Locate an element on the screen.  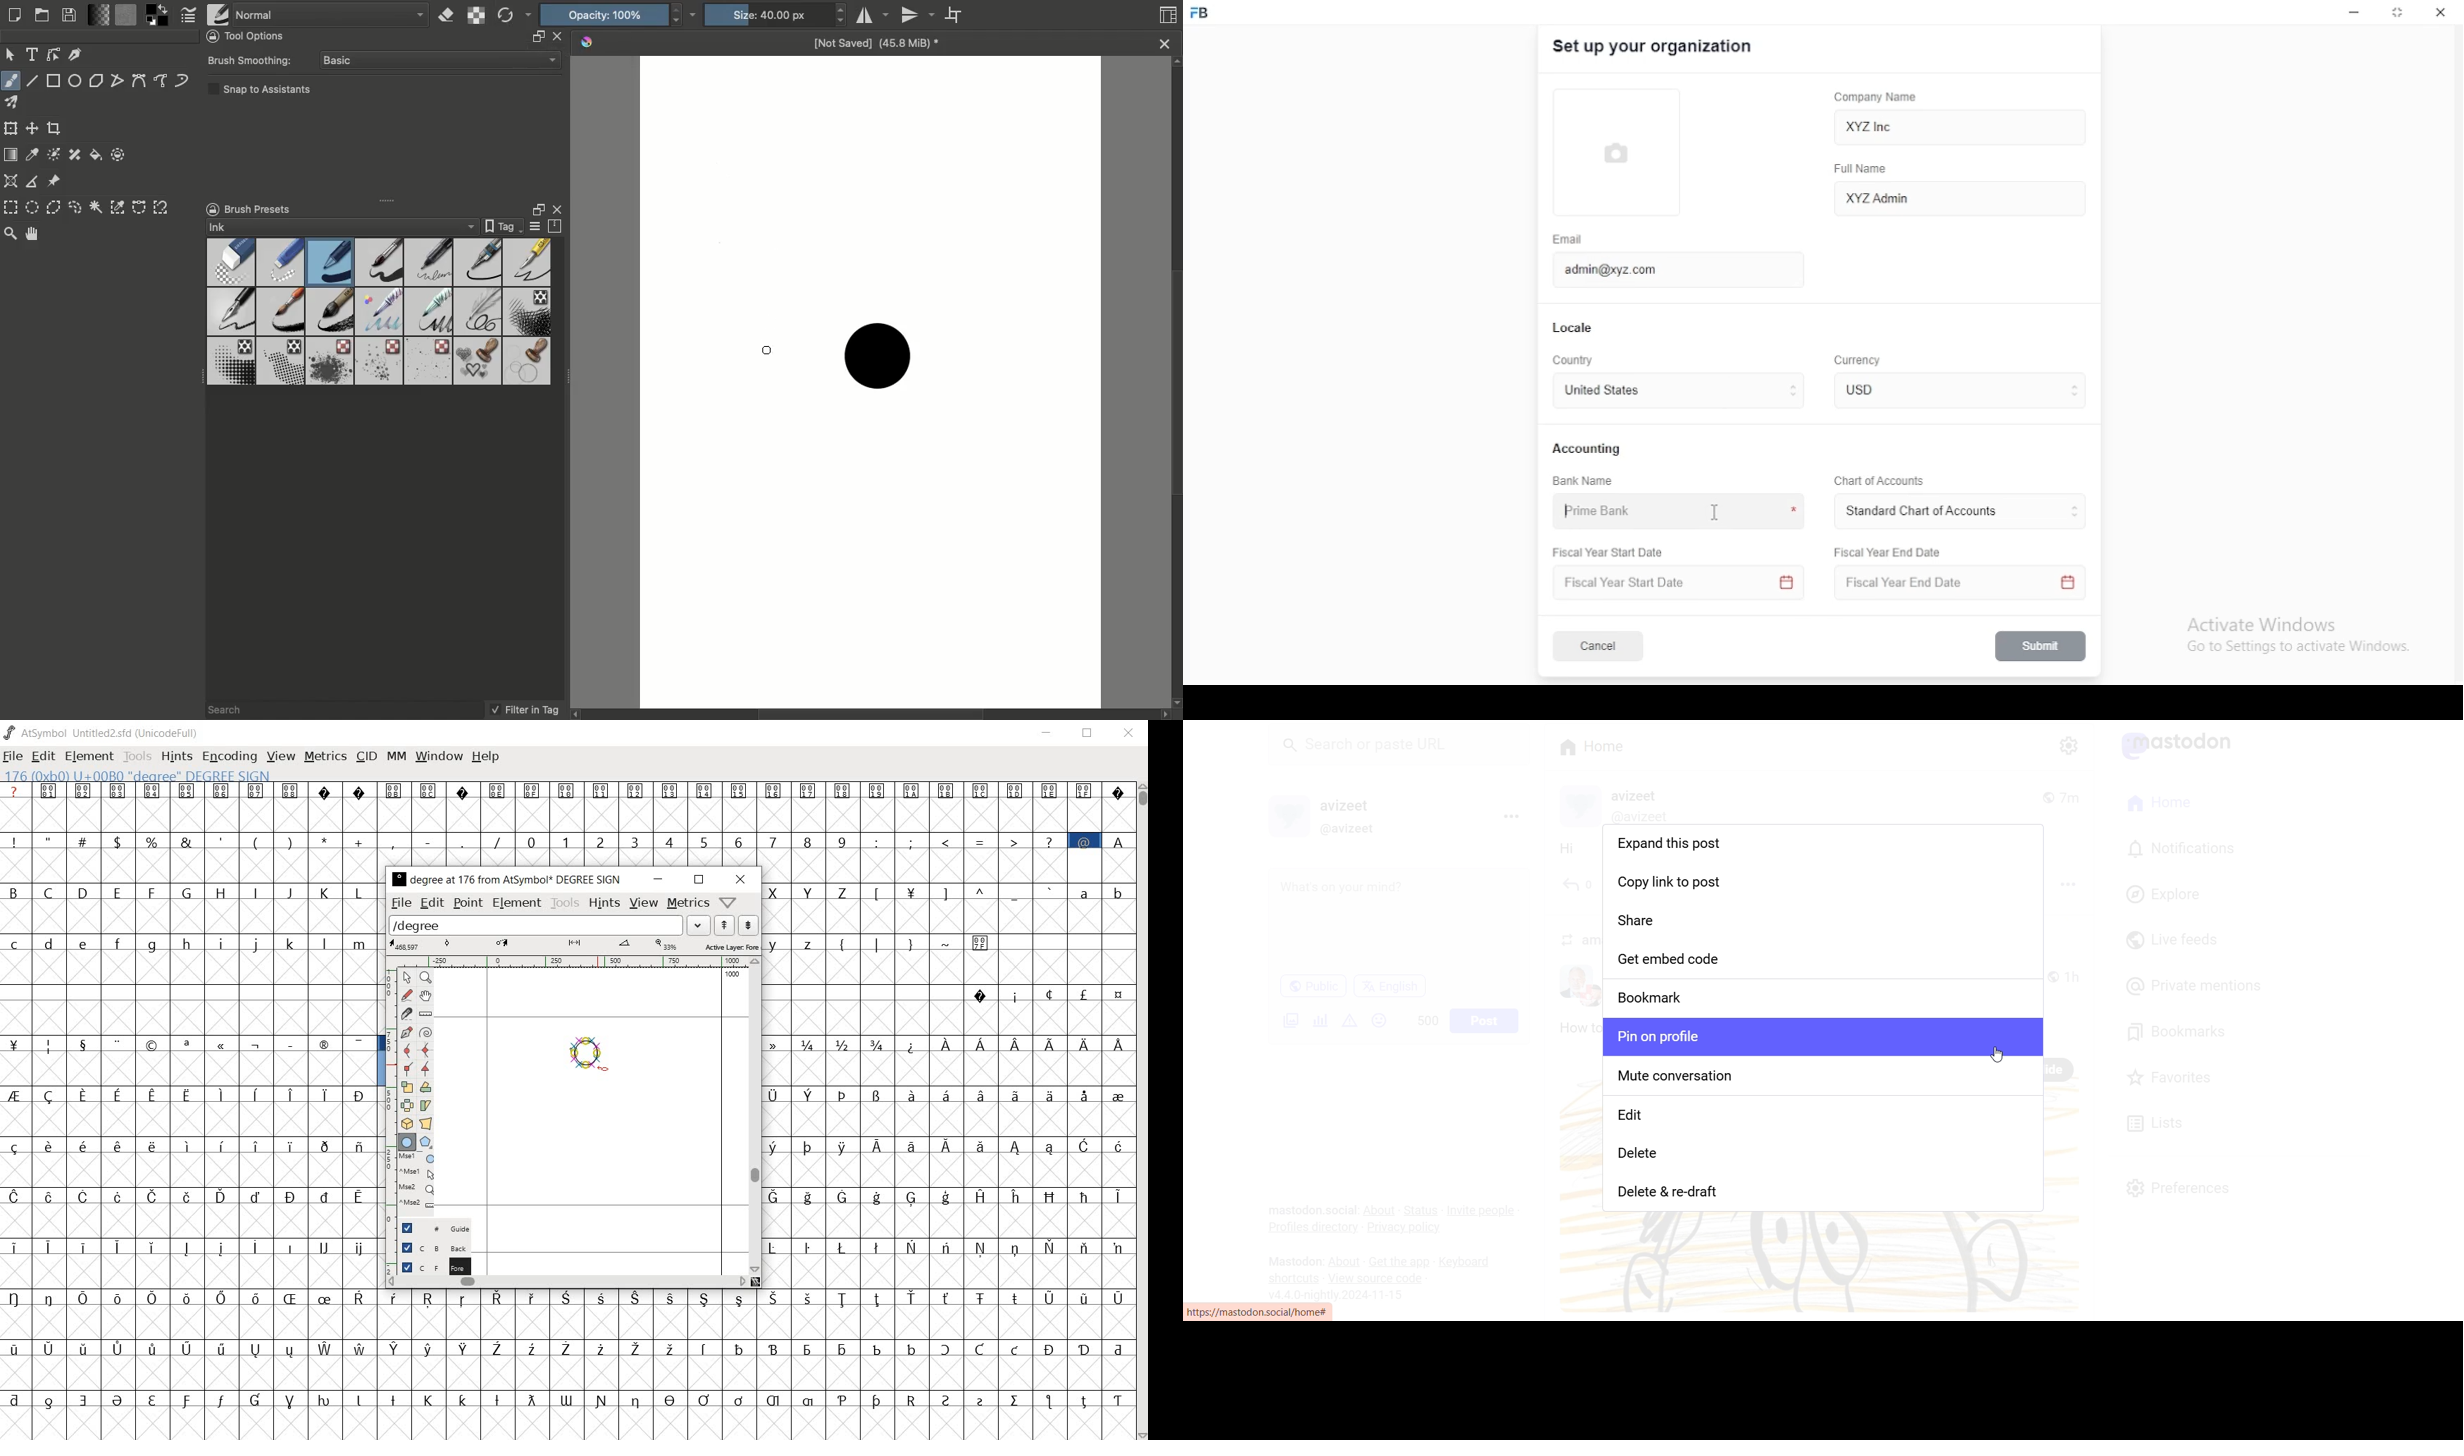
XYZ Inc is located at coordinates (1962, 128).